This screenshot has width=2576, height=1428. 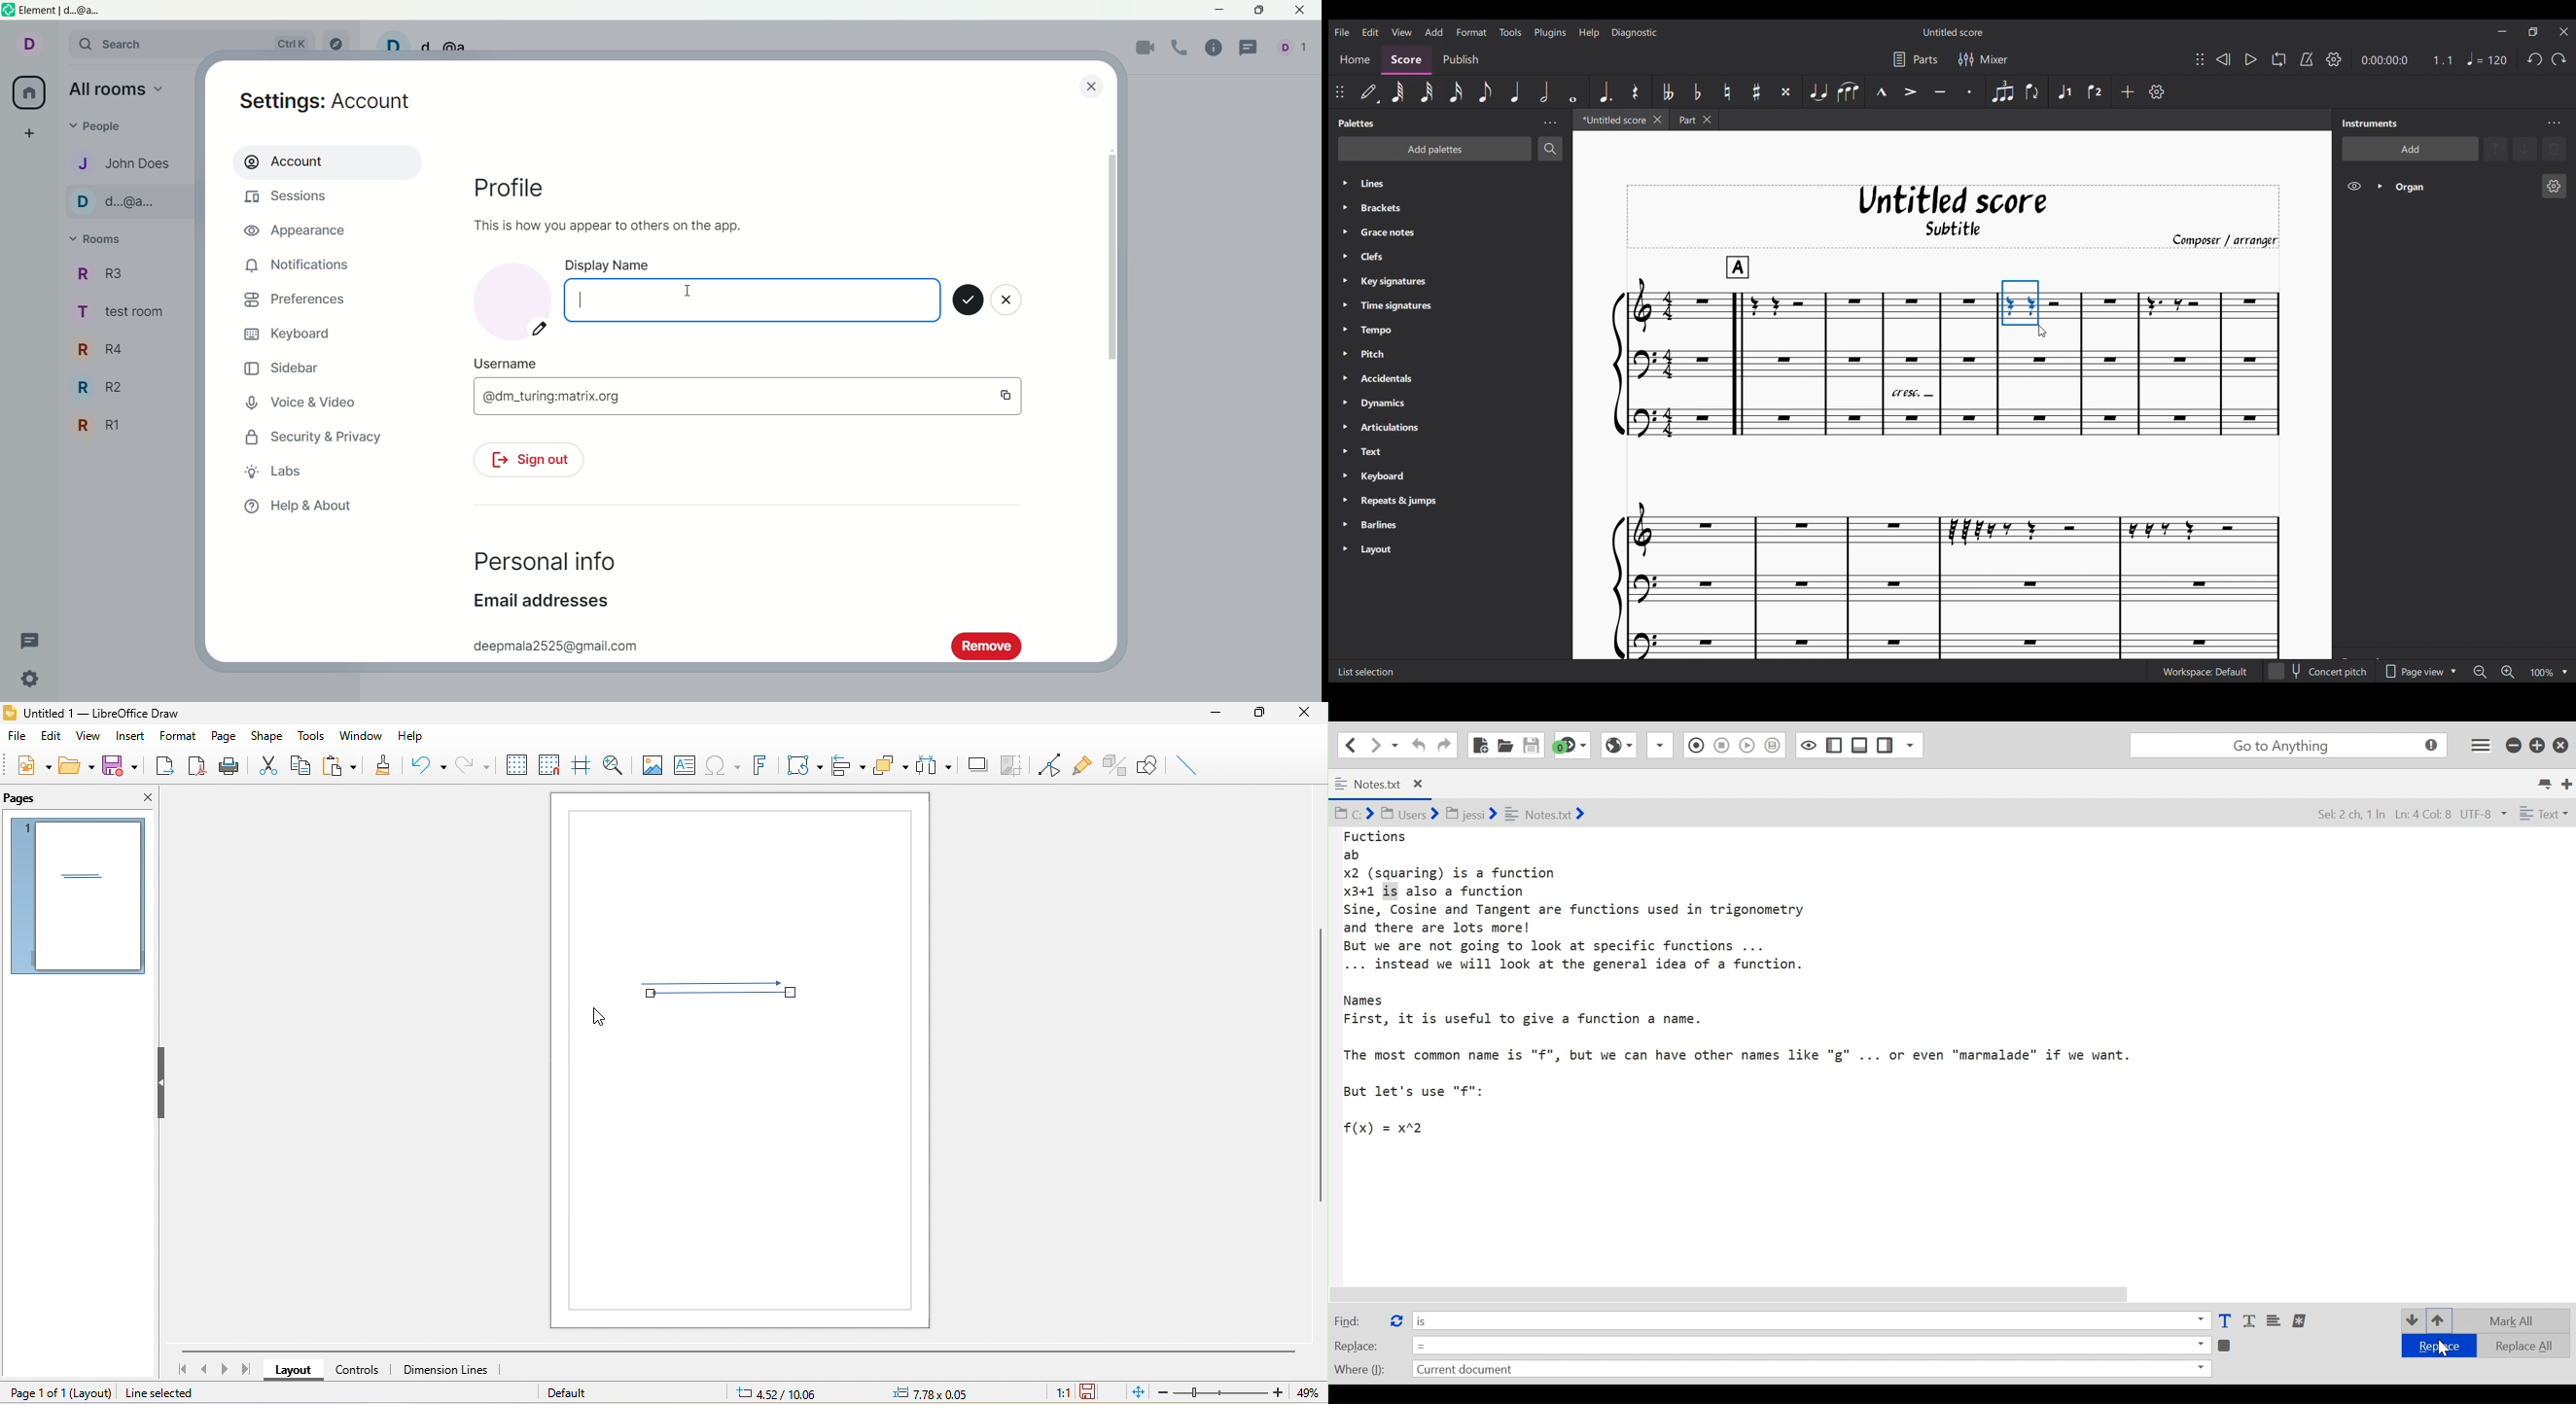 I want to click on open, so click(x=79, y=766).